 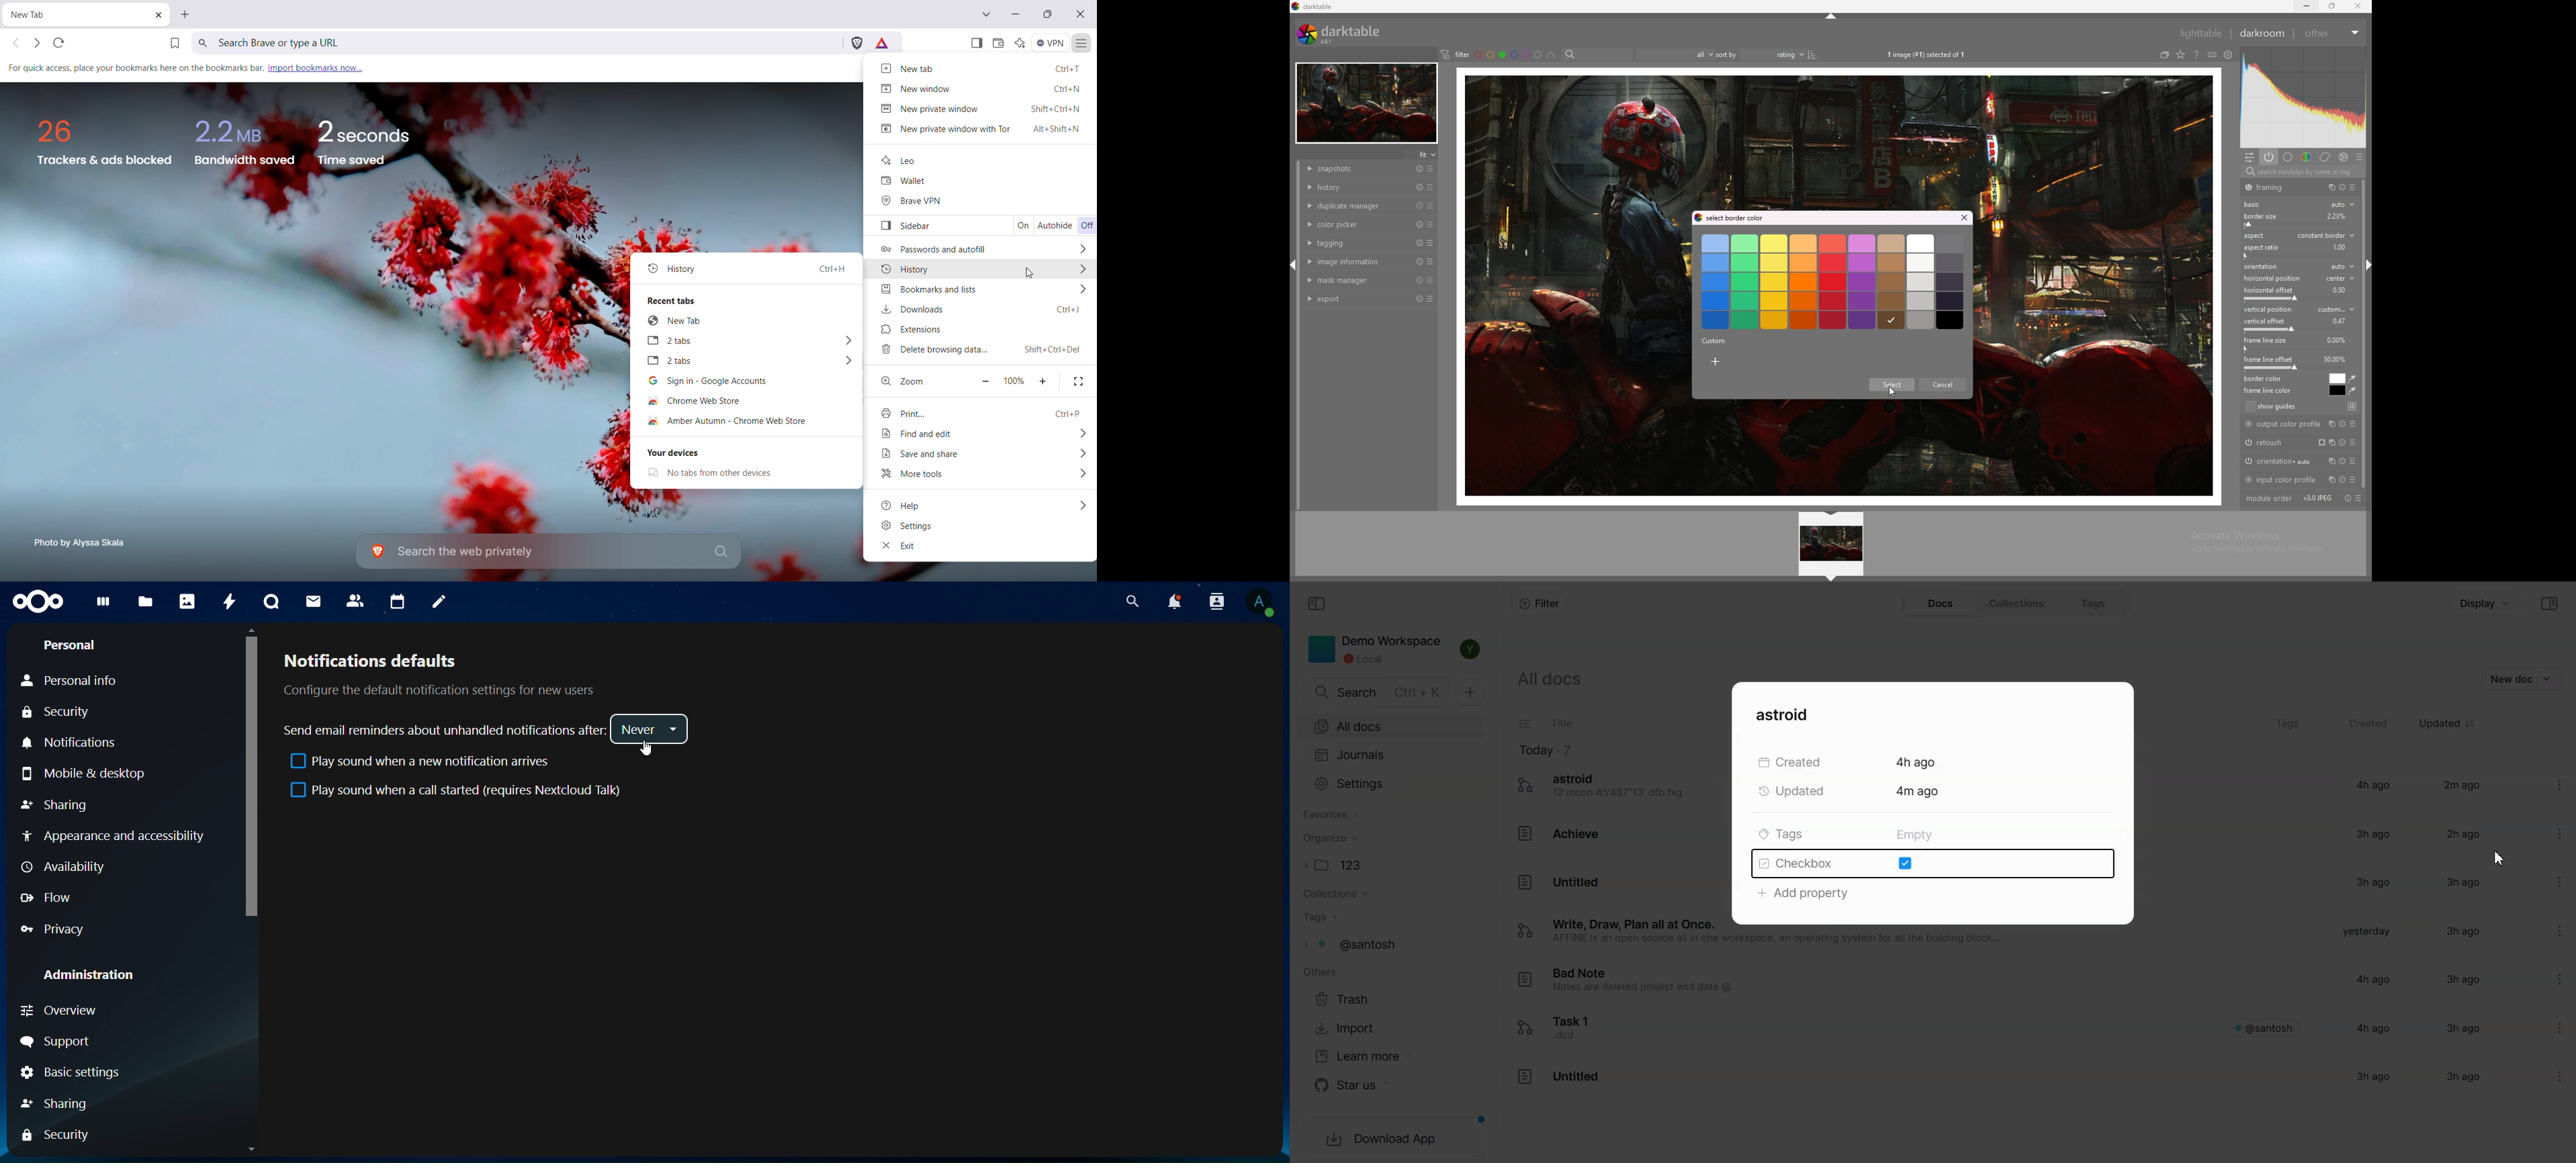 What do you see at coordinates (2329, 187) in the screenshot?
I see `copy` at bounding box center [2329, 187].